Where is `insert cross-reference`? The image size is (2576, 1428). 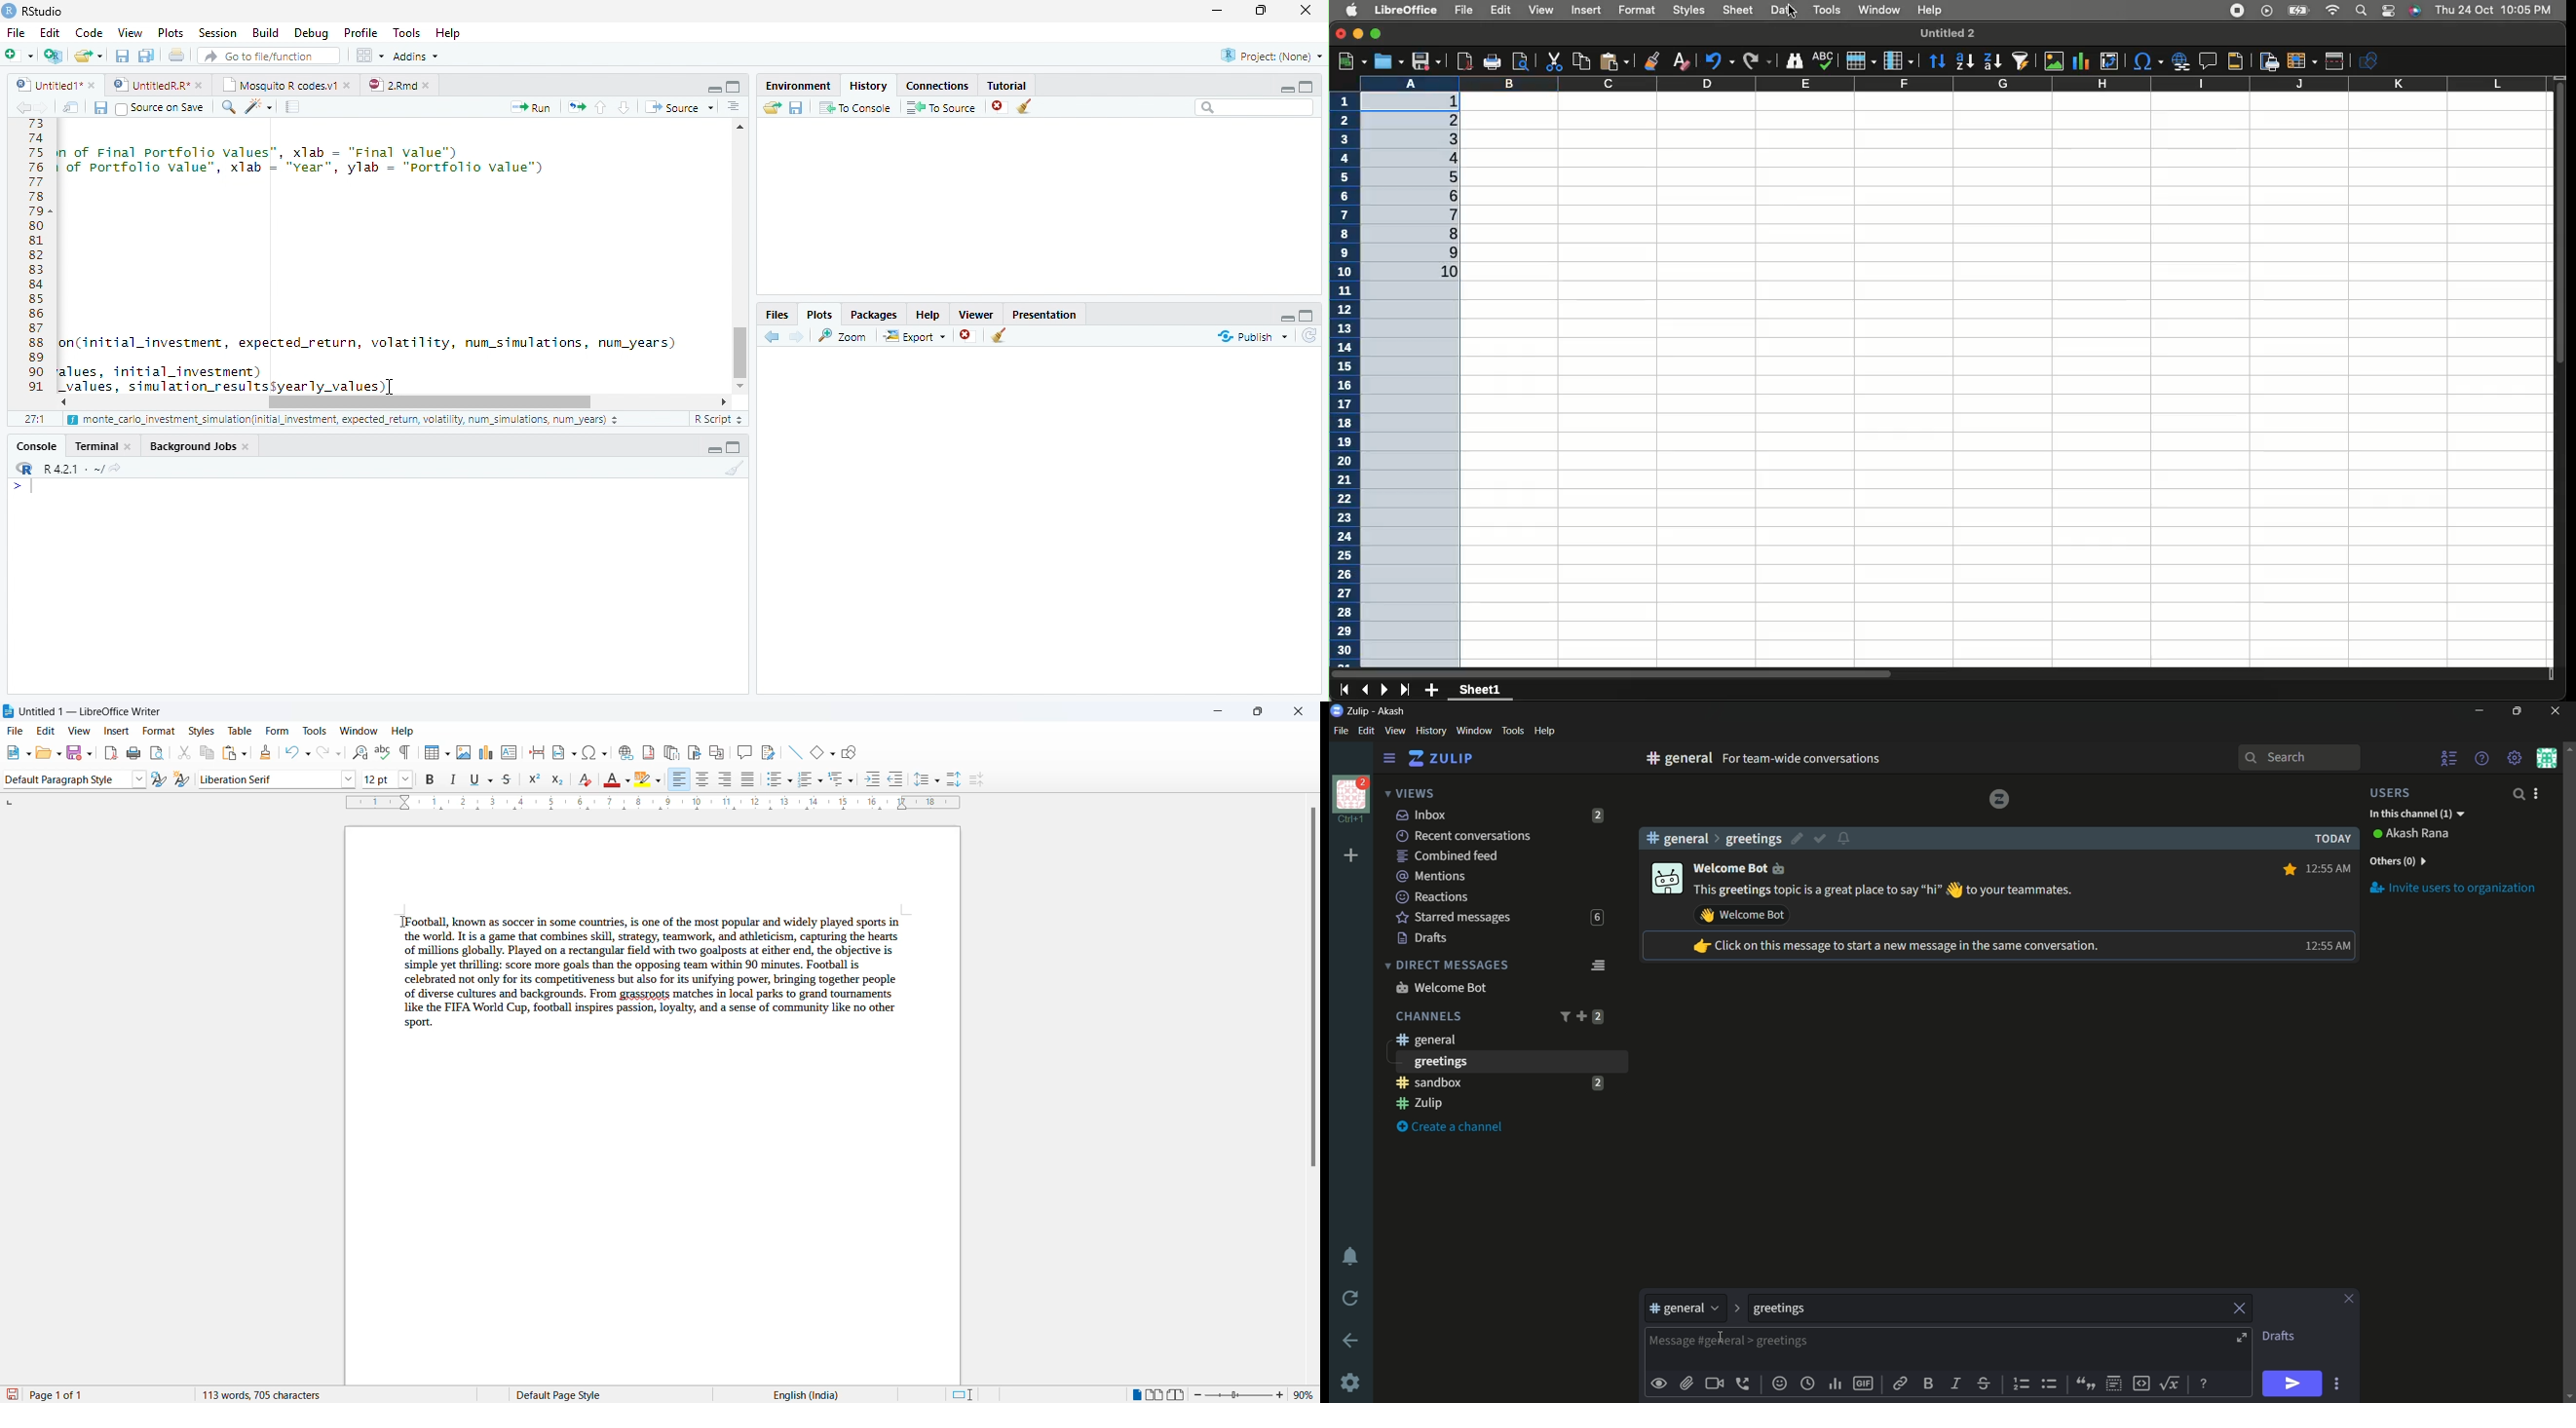
insert cross-reference is located at coordinates (721, 752).